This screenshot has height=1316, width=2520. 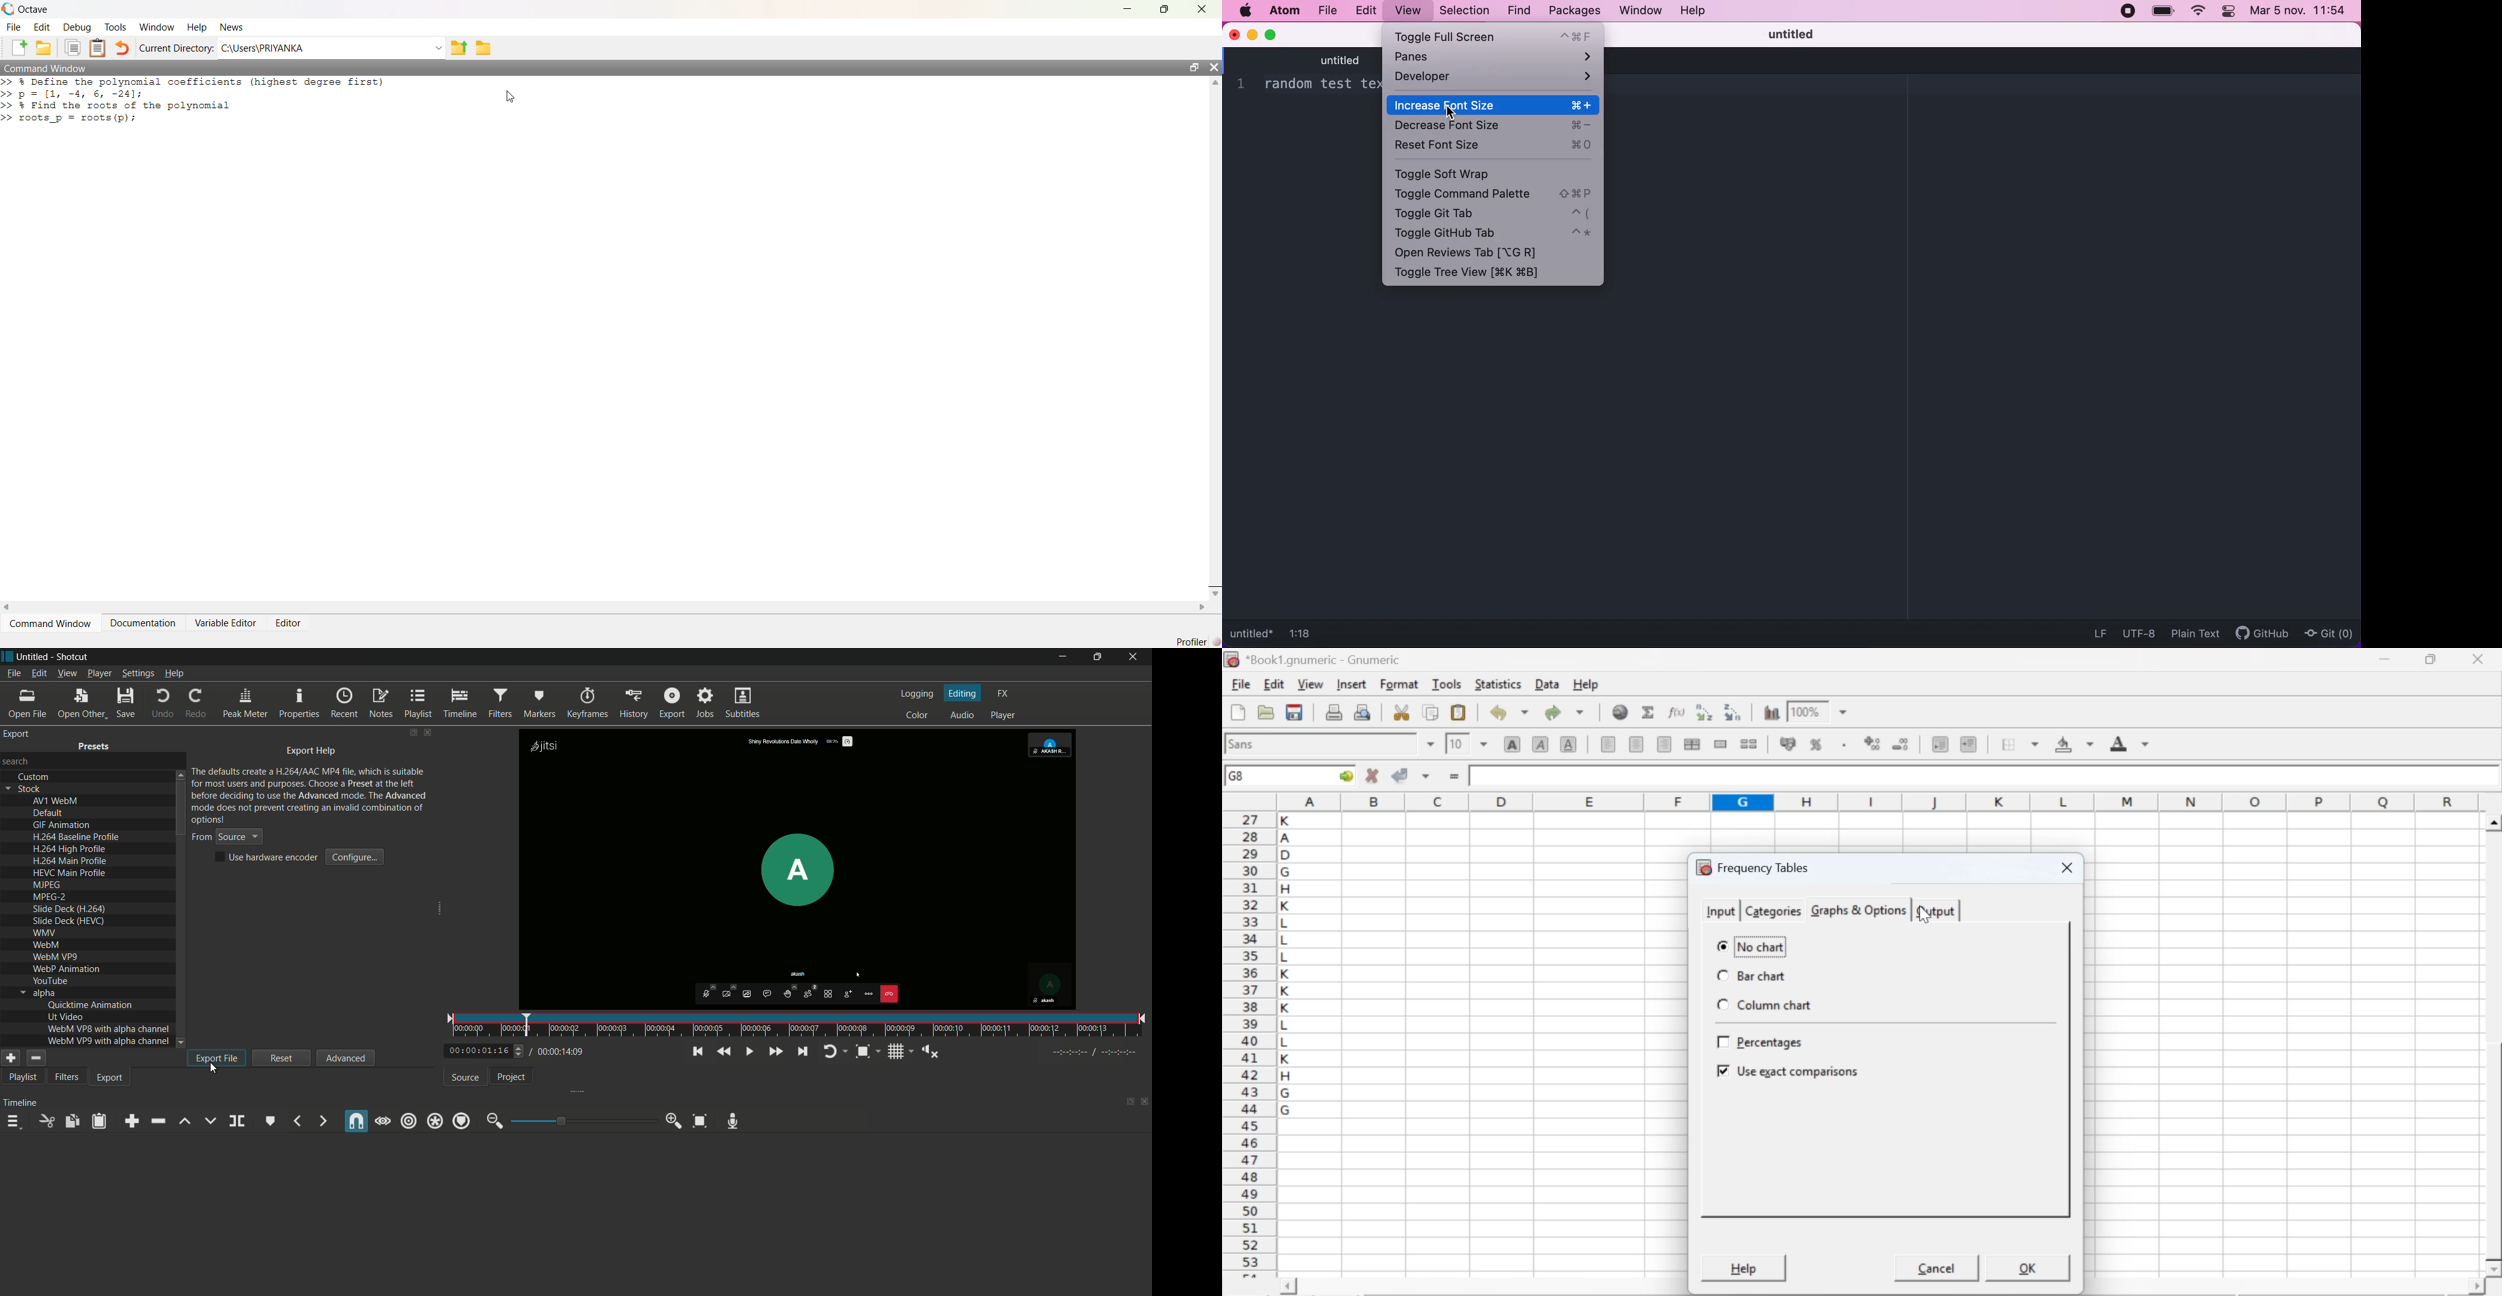 What do you see at coordinates (48, 945) in the screenshot?
I see `text` at bounding box center [48, 945].